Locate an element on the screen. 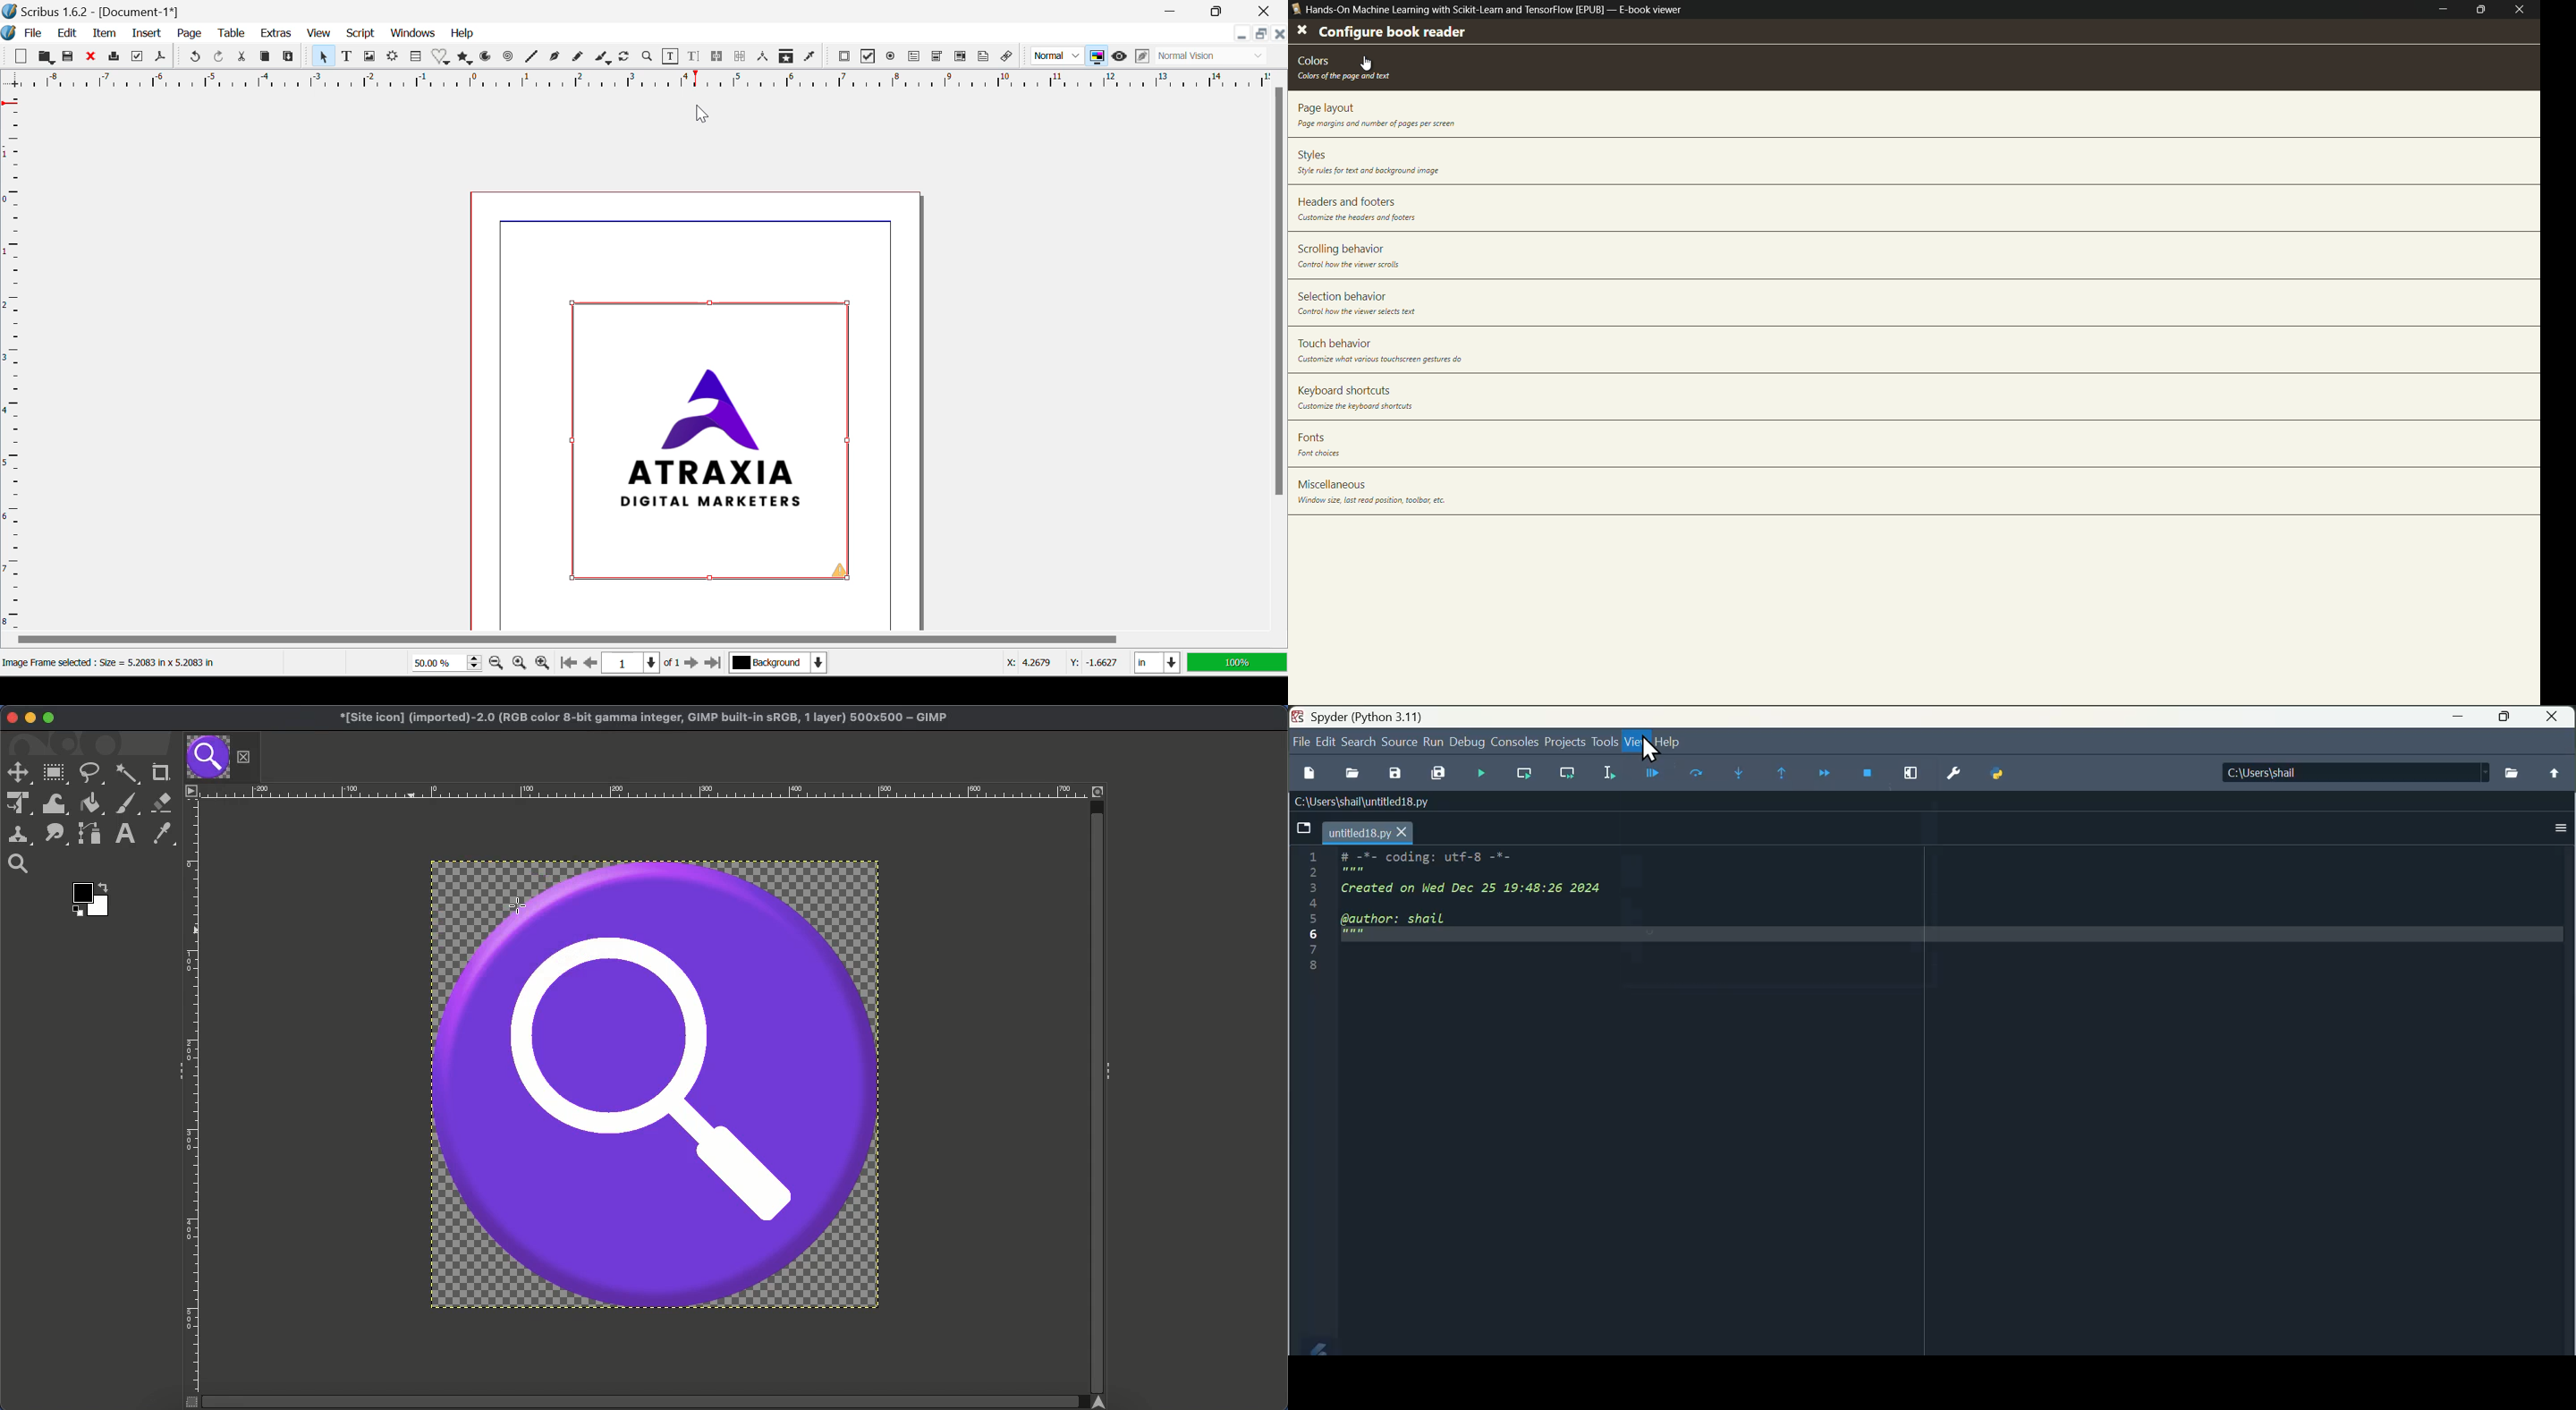 The width and height of the screenshot is (2576, 1428). close is located at coordinates (2552, 717).